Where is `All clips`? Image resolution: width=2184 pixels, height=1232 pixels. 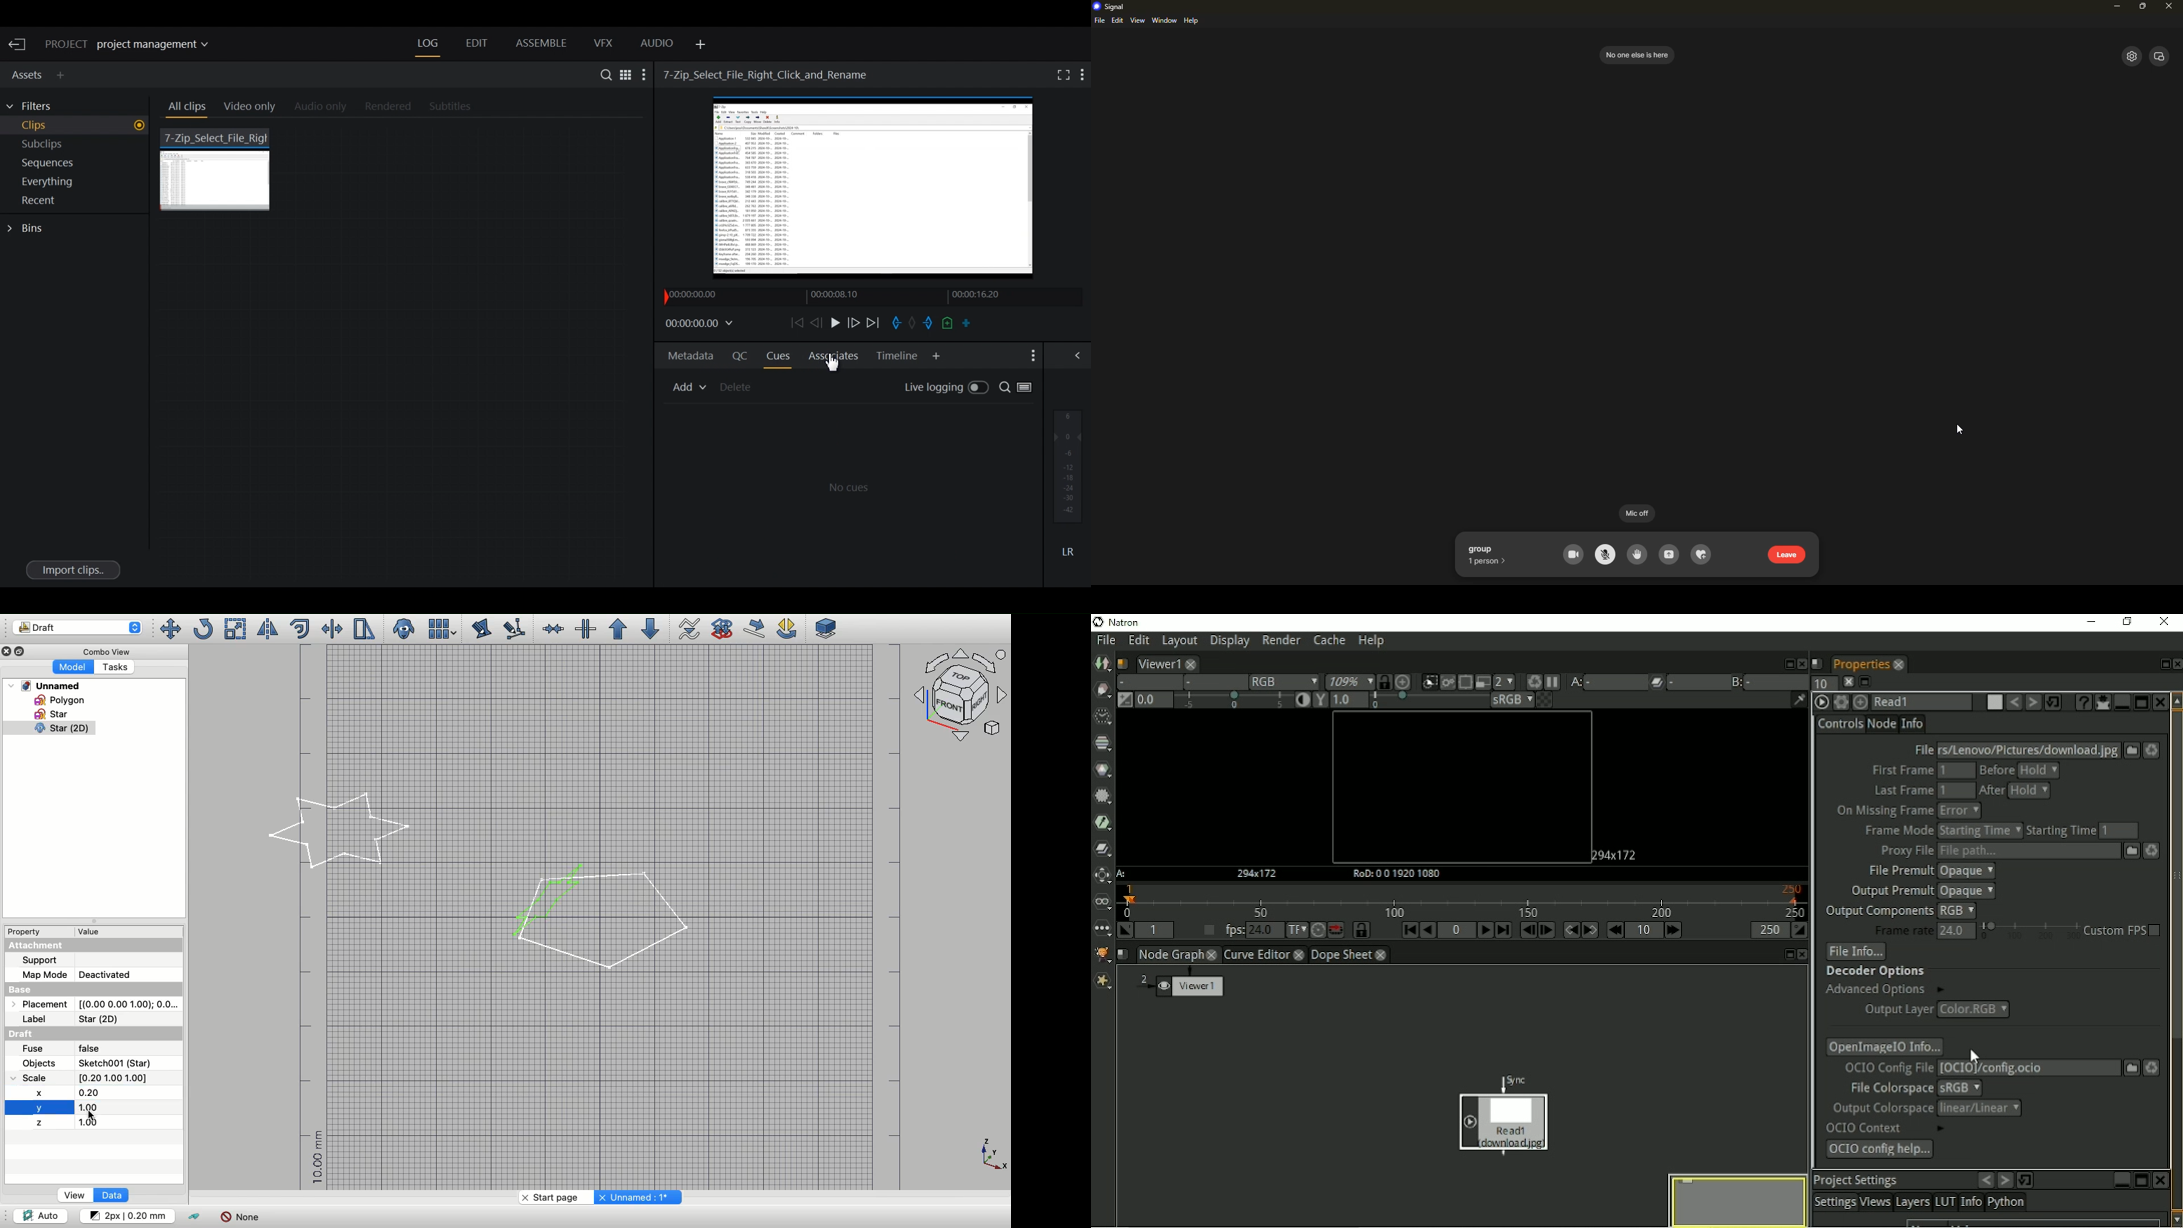
All clips is located at coordinates (185, 109).